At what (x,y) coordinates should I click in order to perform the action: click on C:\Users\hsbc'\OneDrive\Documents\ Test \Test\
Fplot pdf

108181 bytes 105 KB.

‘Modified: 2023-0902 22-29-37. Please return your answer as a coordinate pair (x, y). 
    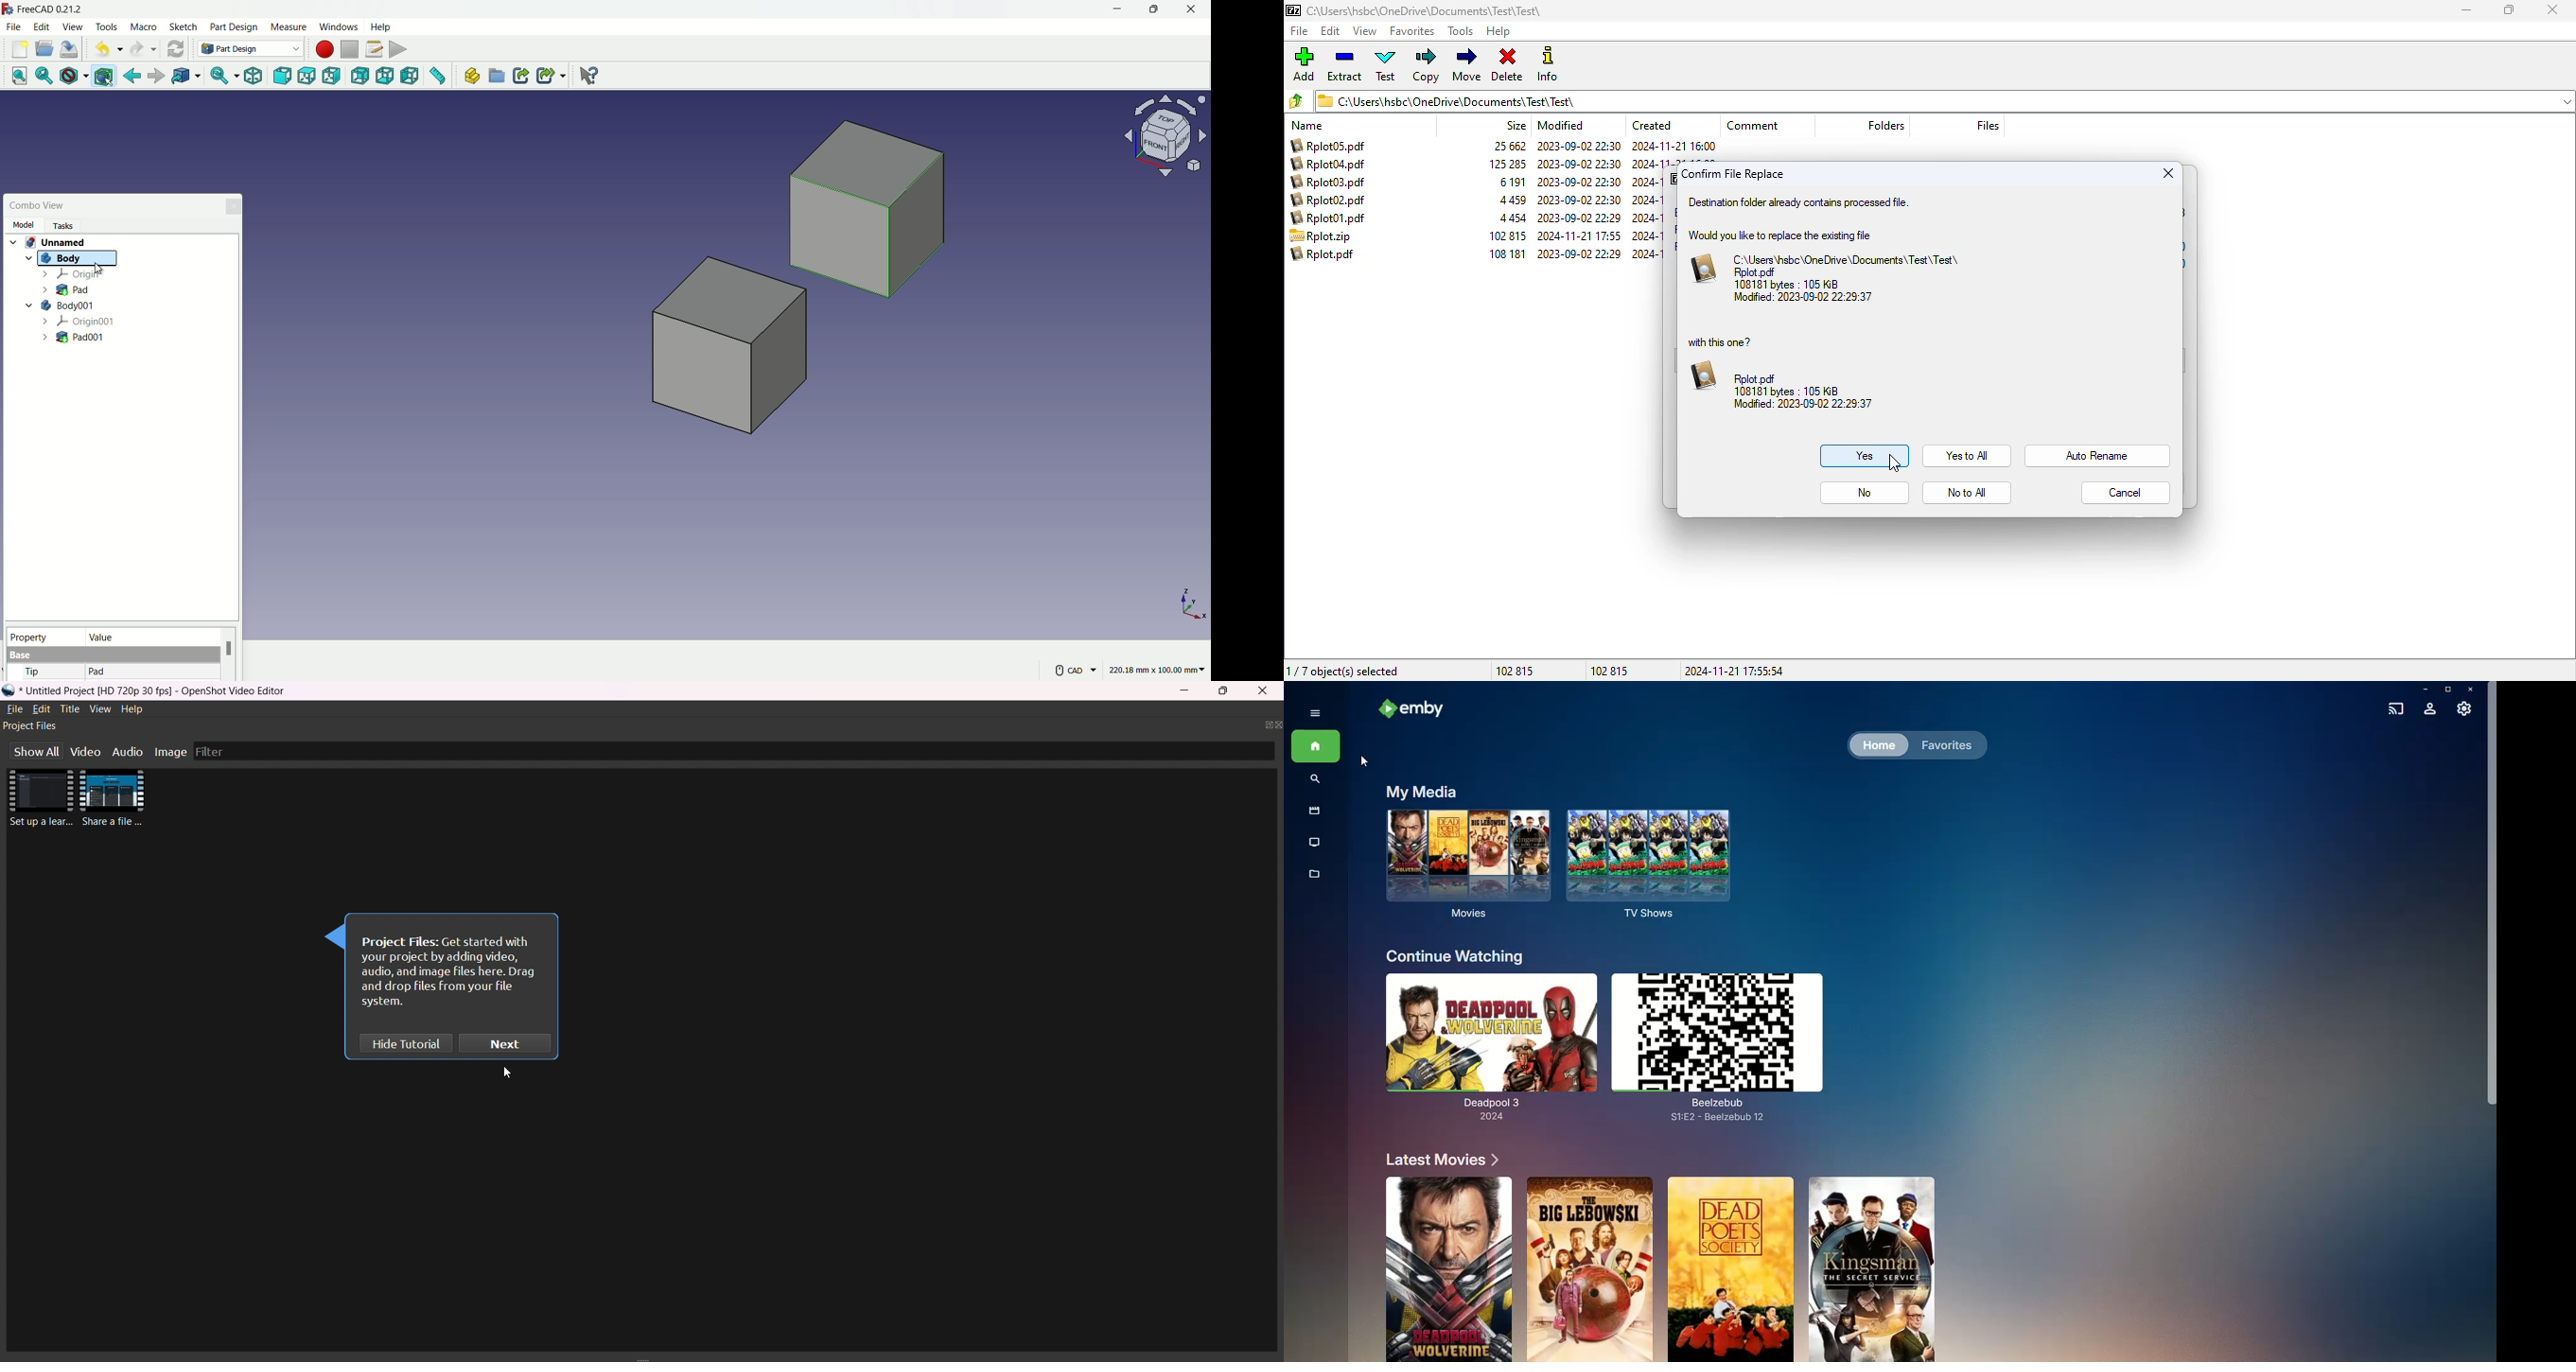
    Looking at the image, I should click on (1830, 277).